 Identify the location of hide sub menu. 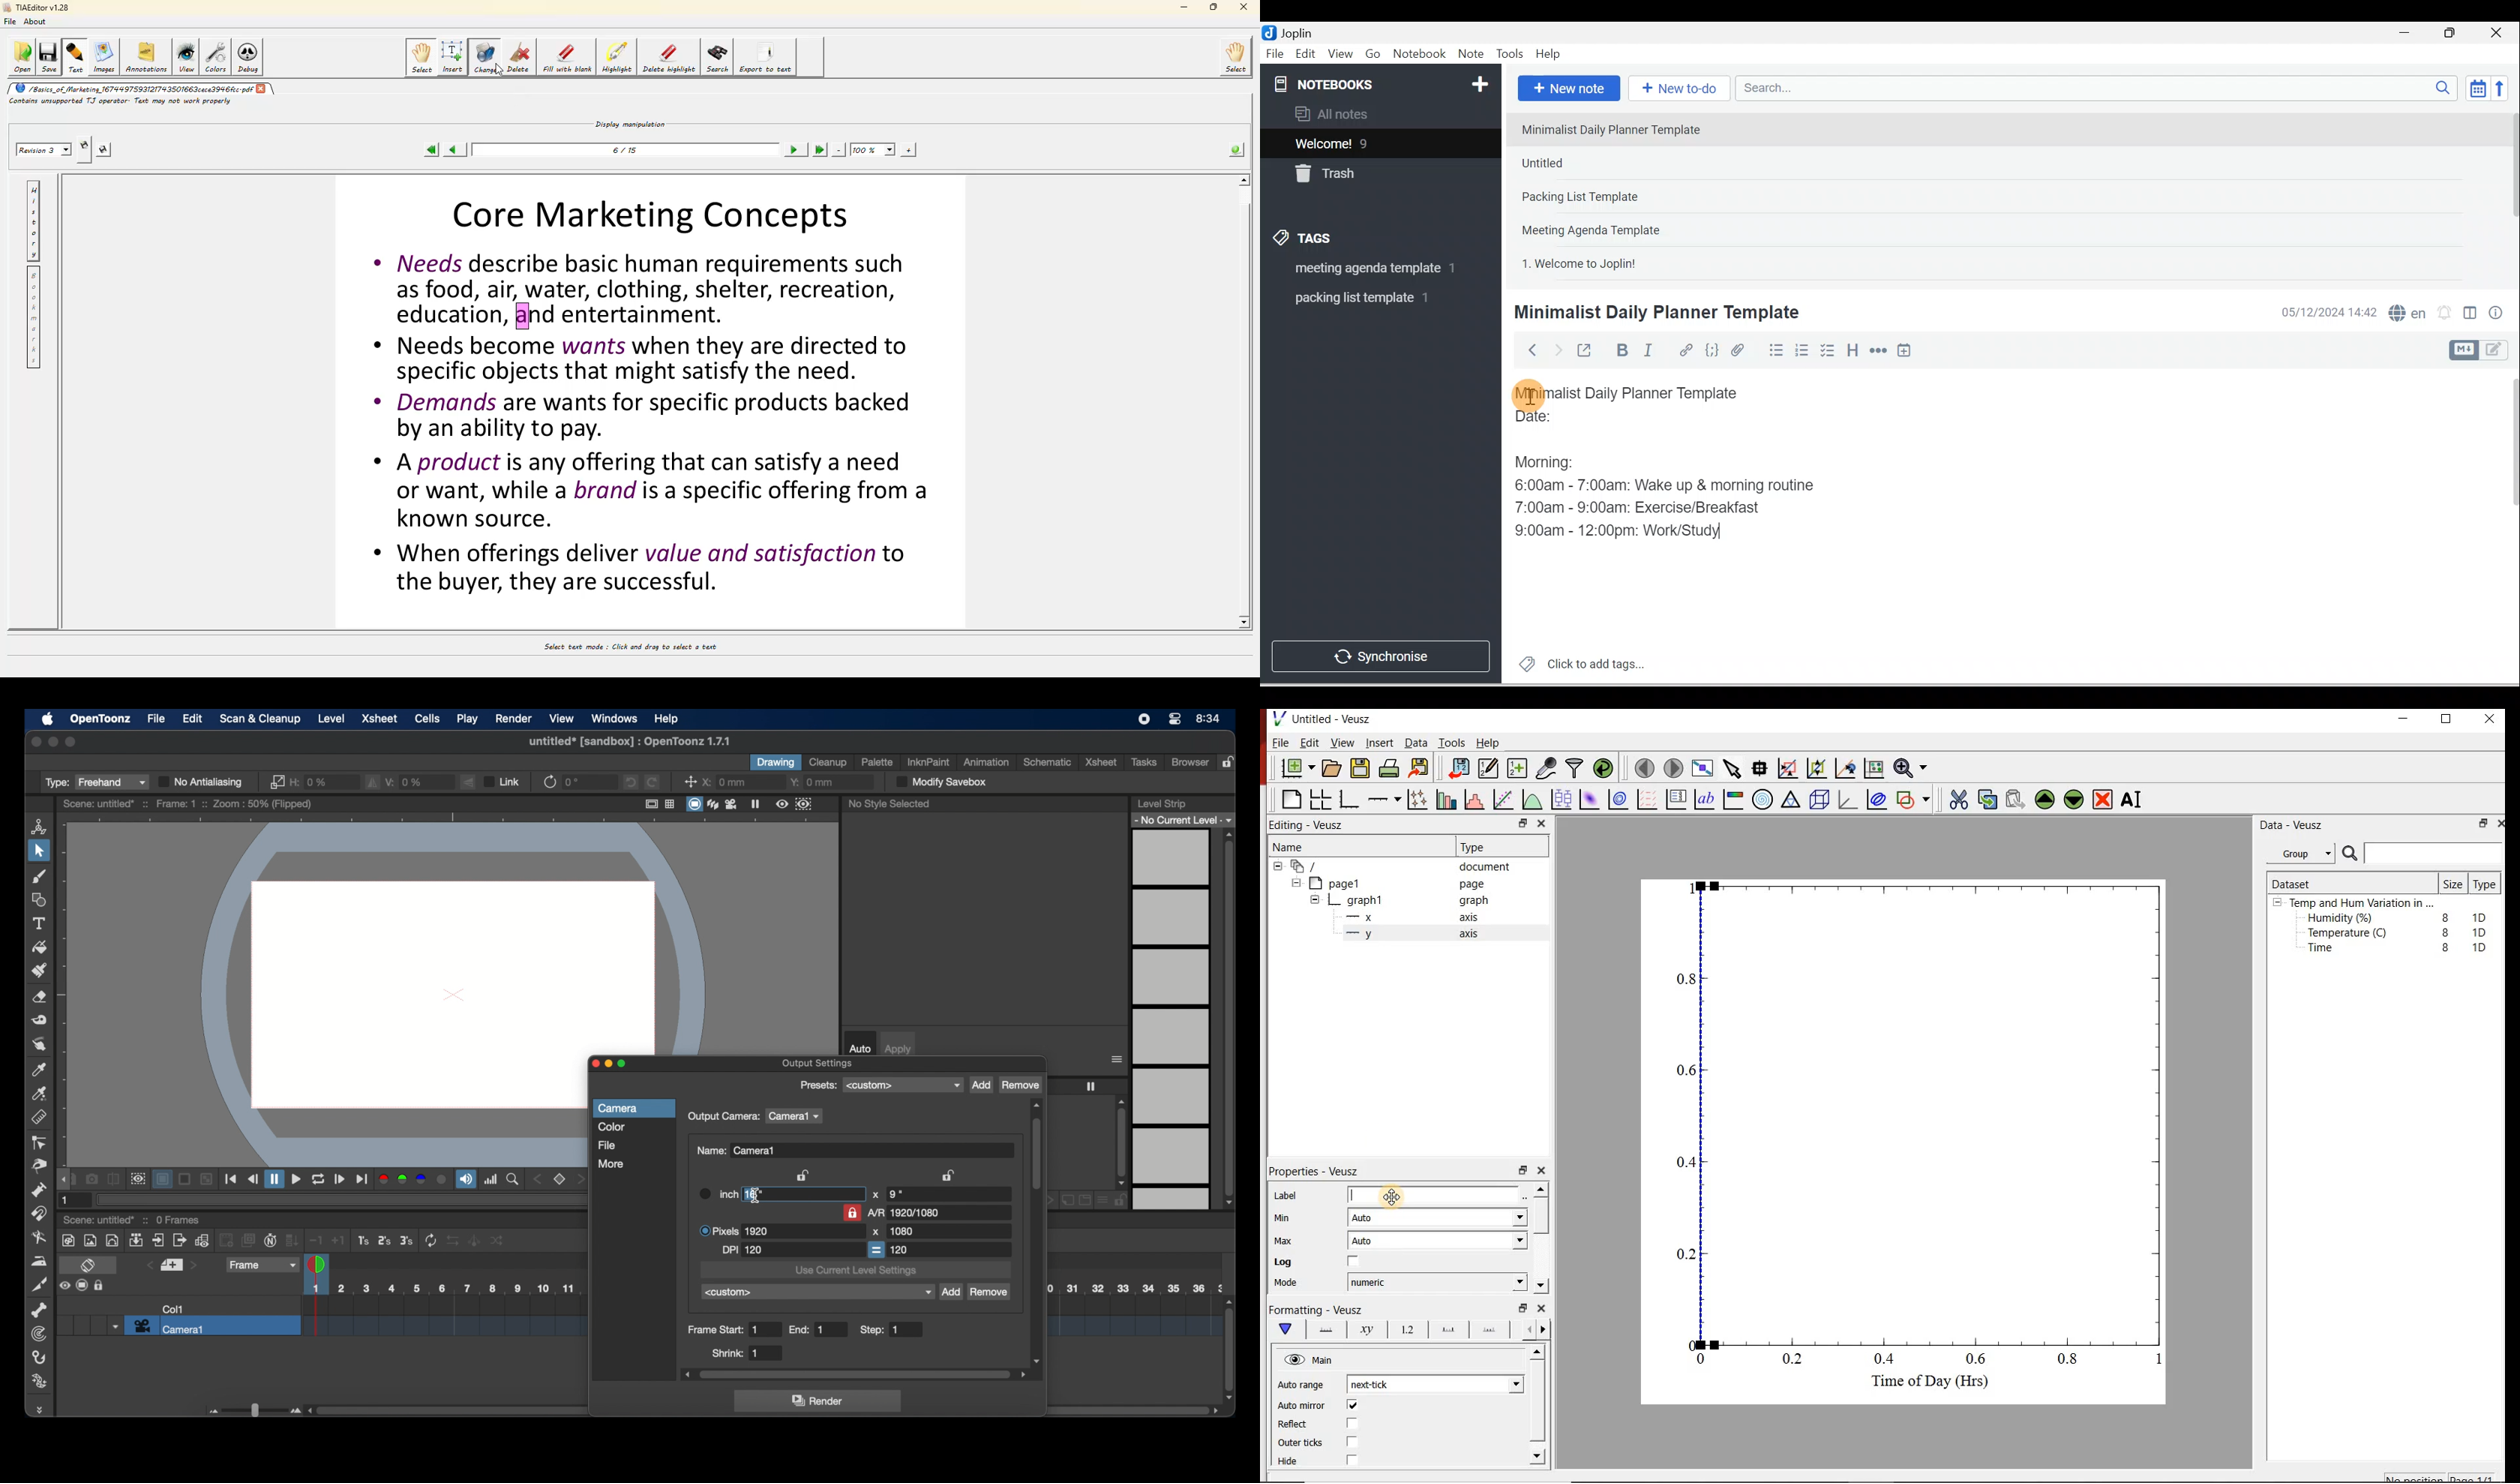
(1299, 885).